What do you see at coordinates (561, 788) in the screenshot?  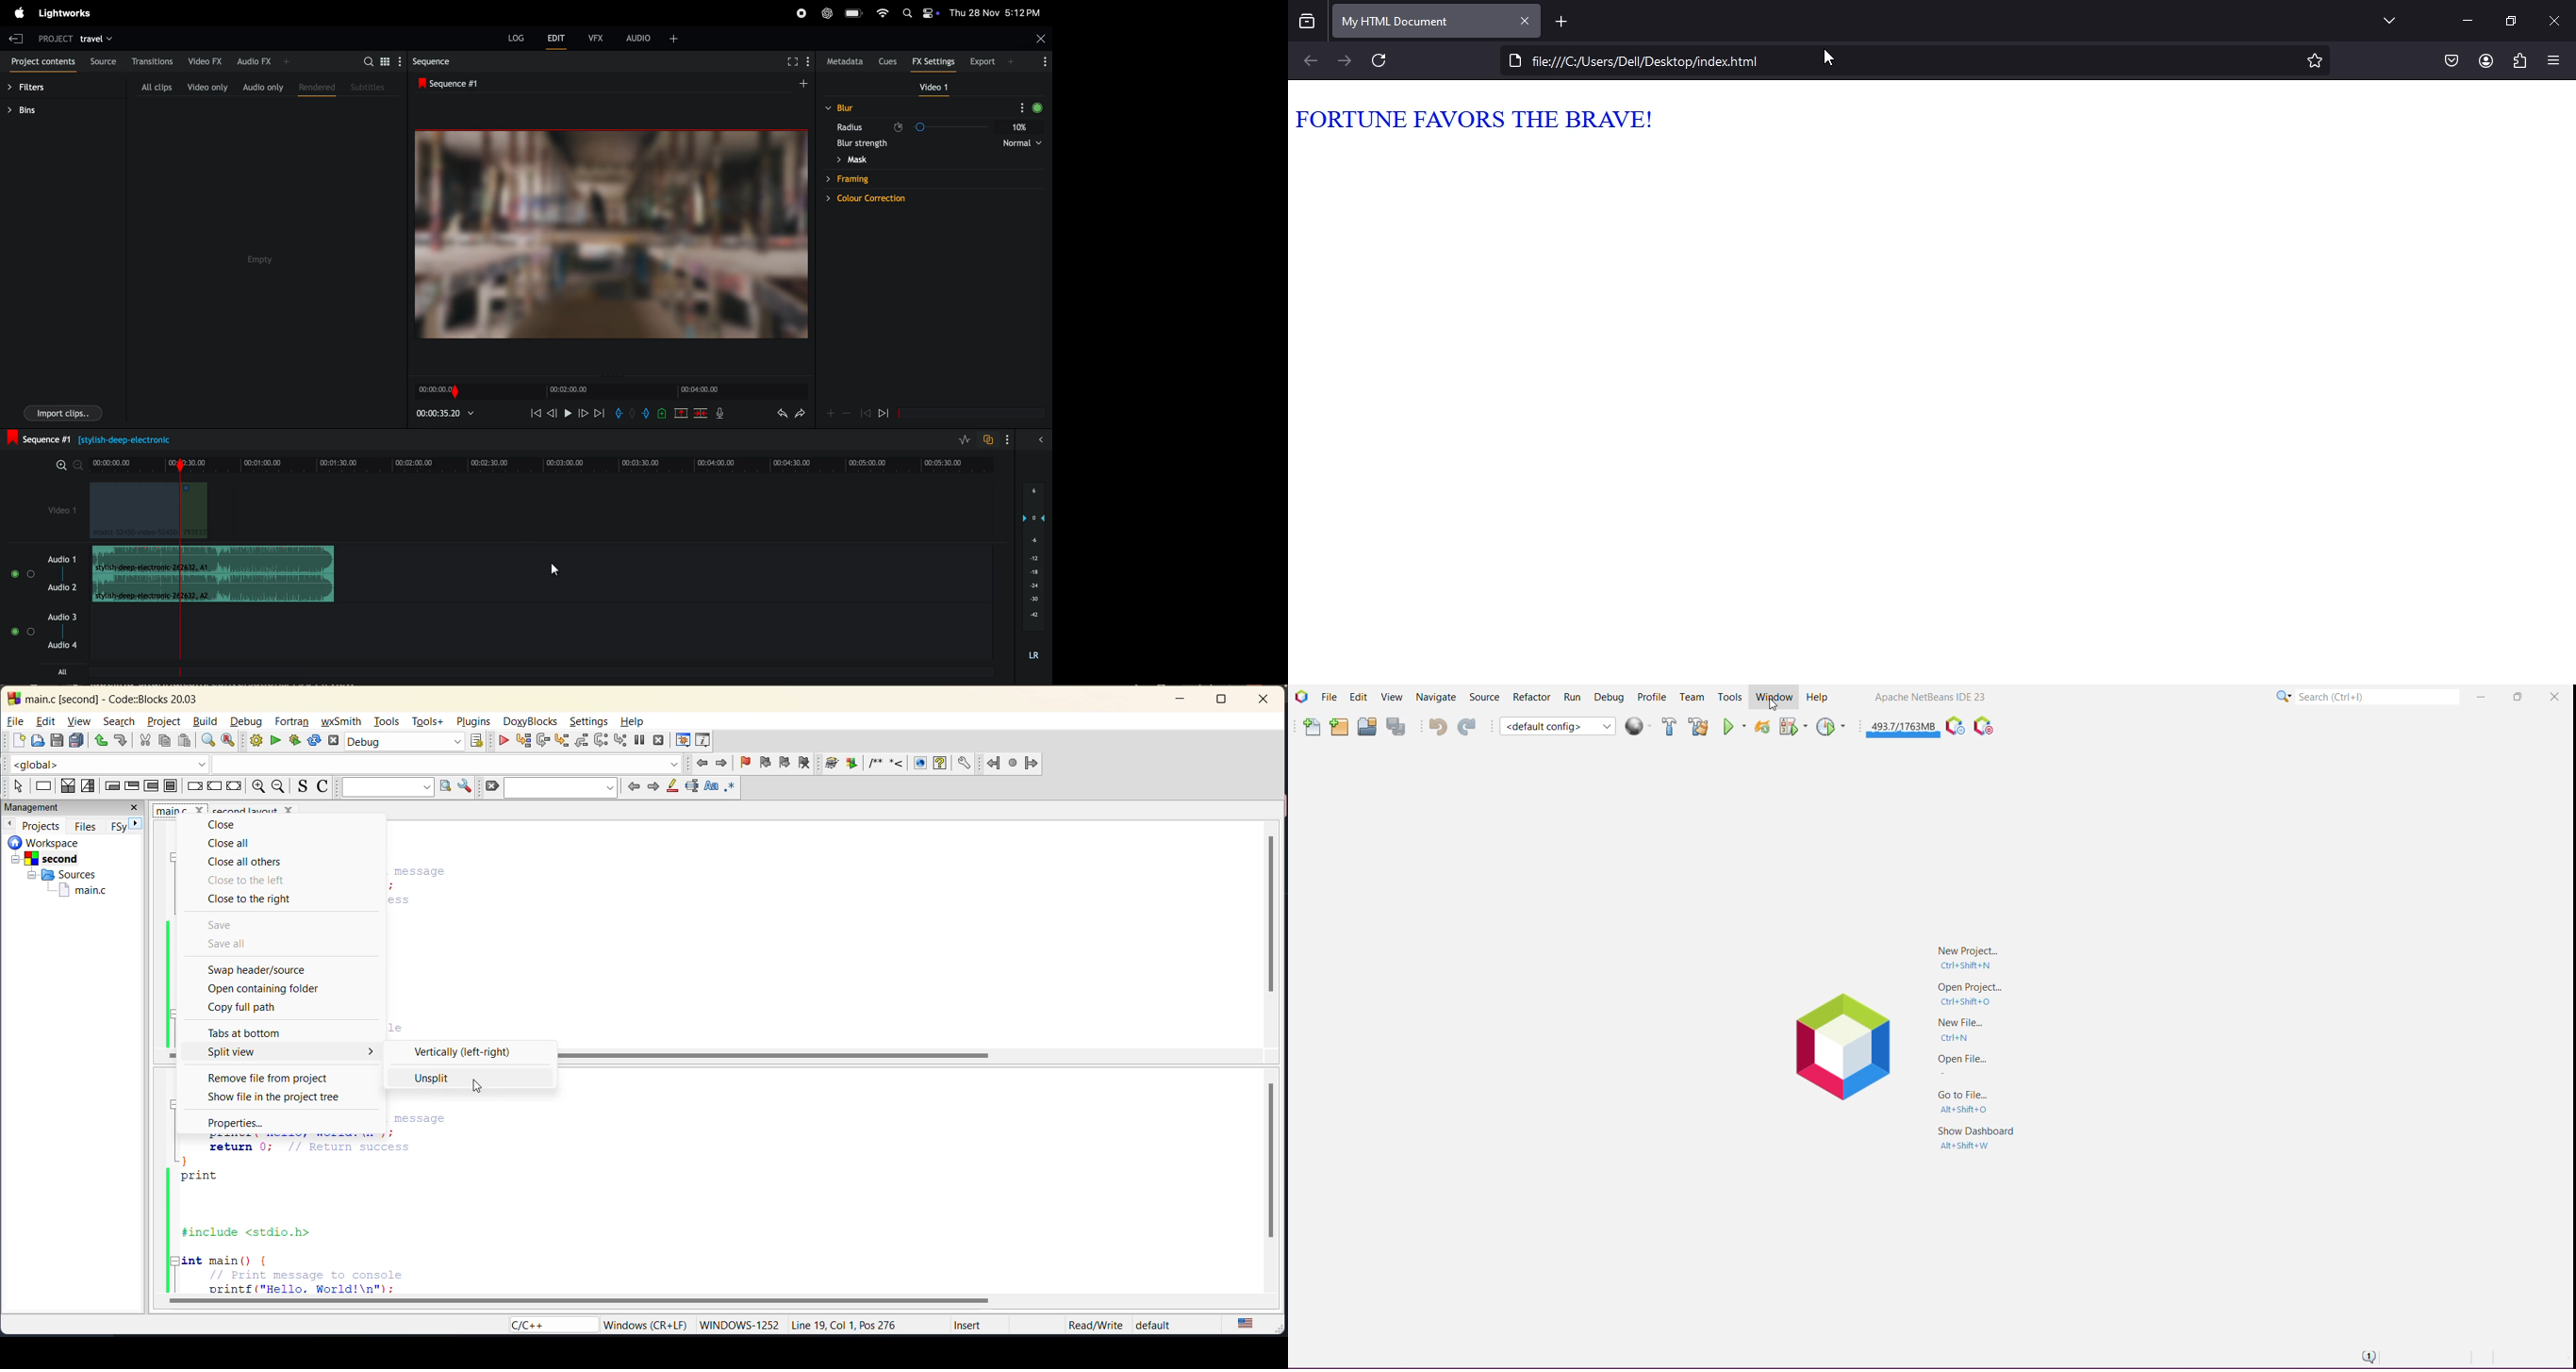 I see `search` at bounding box center [561, 788].